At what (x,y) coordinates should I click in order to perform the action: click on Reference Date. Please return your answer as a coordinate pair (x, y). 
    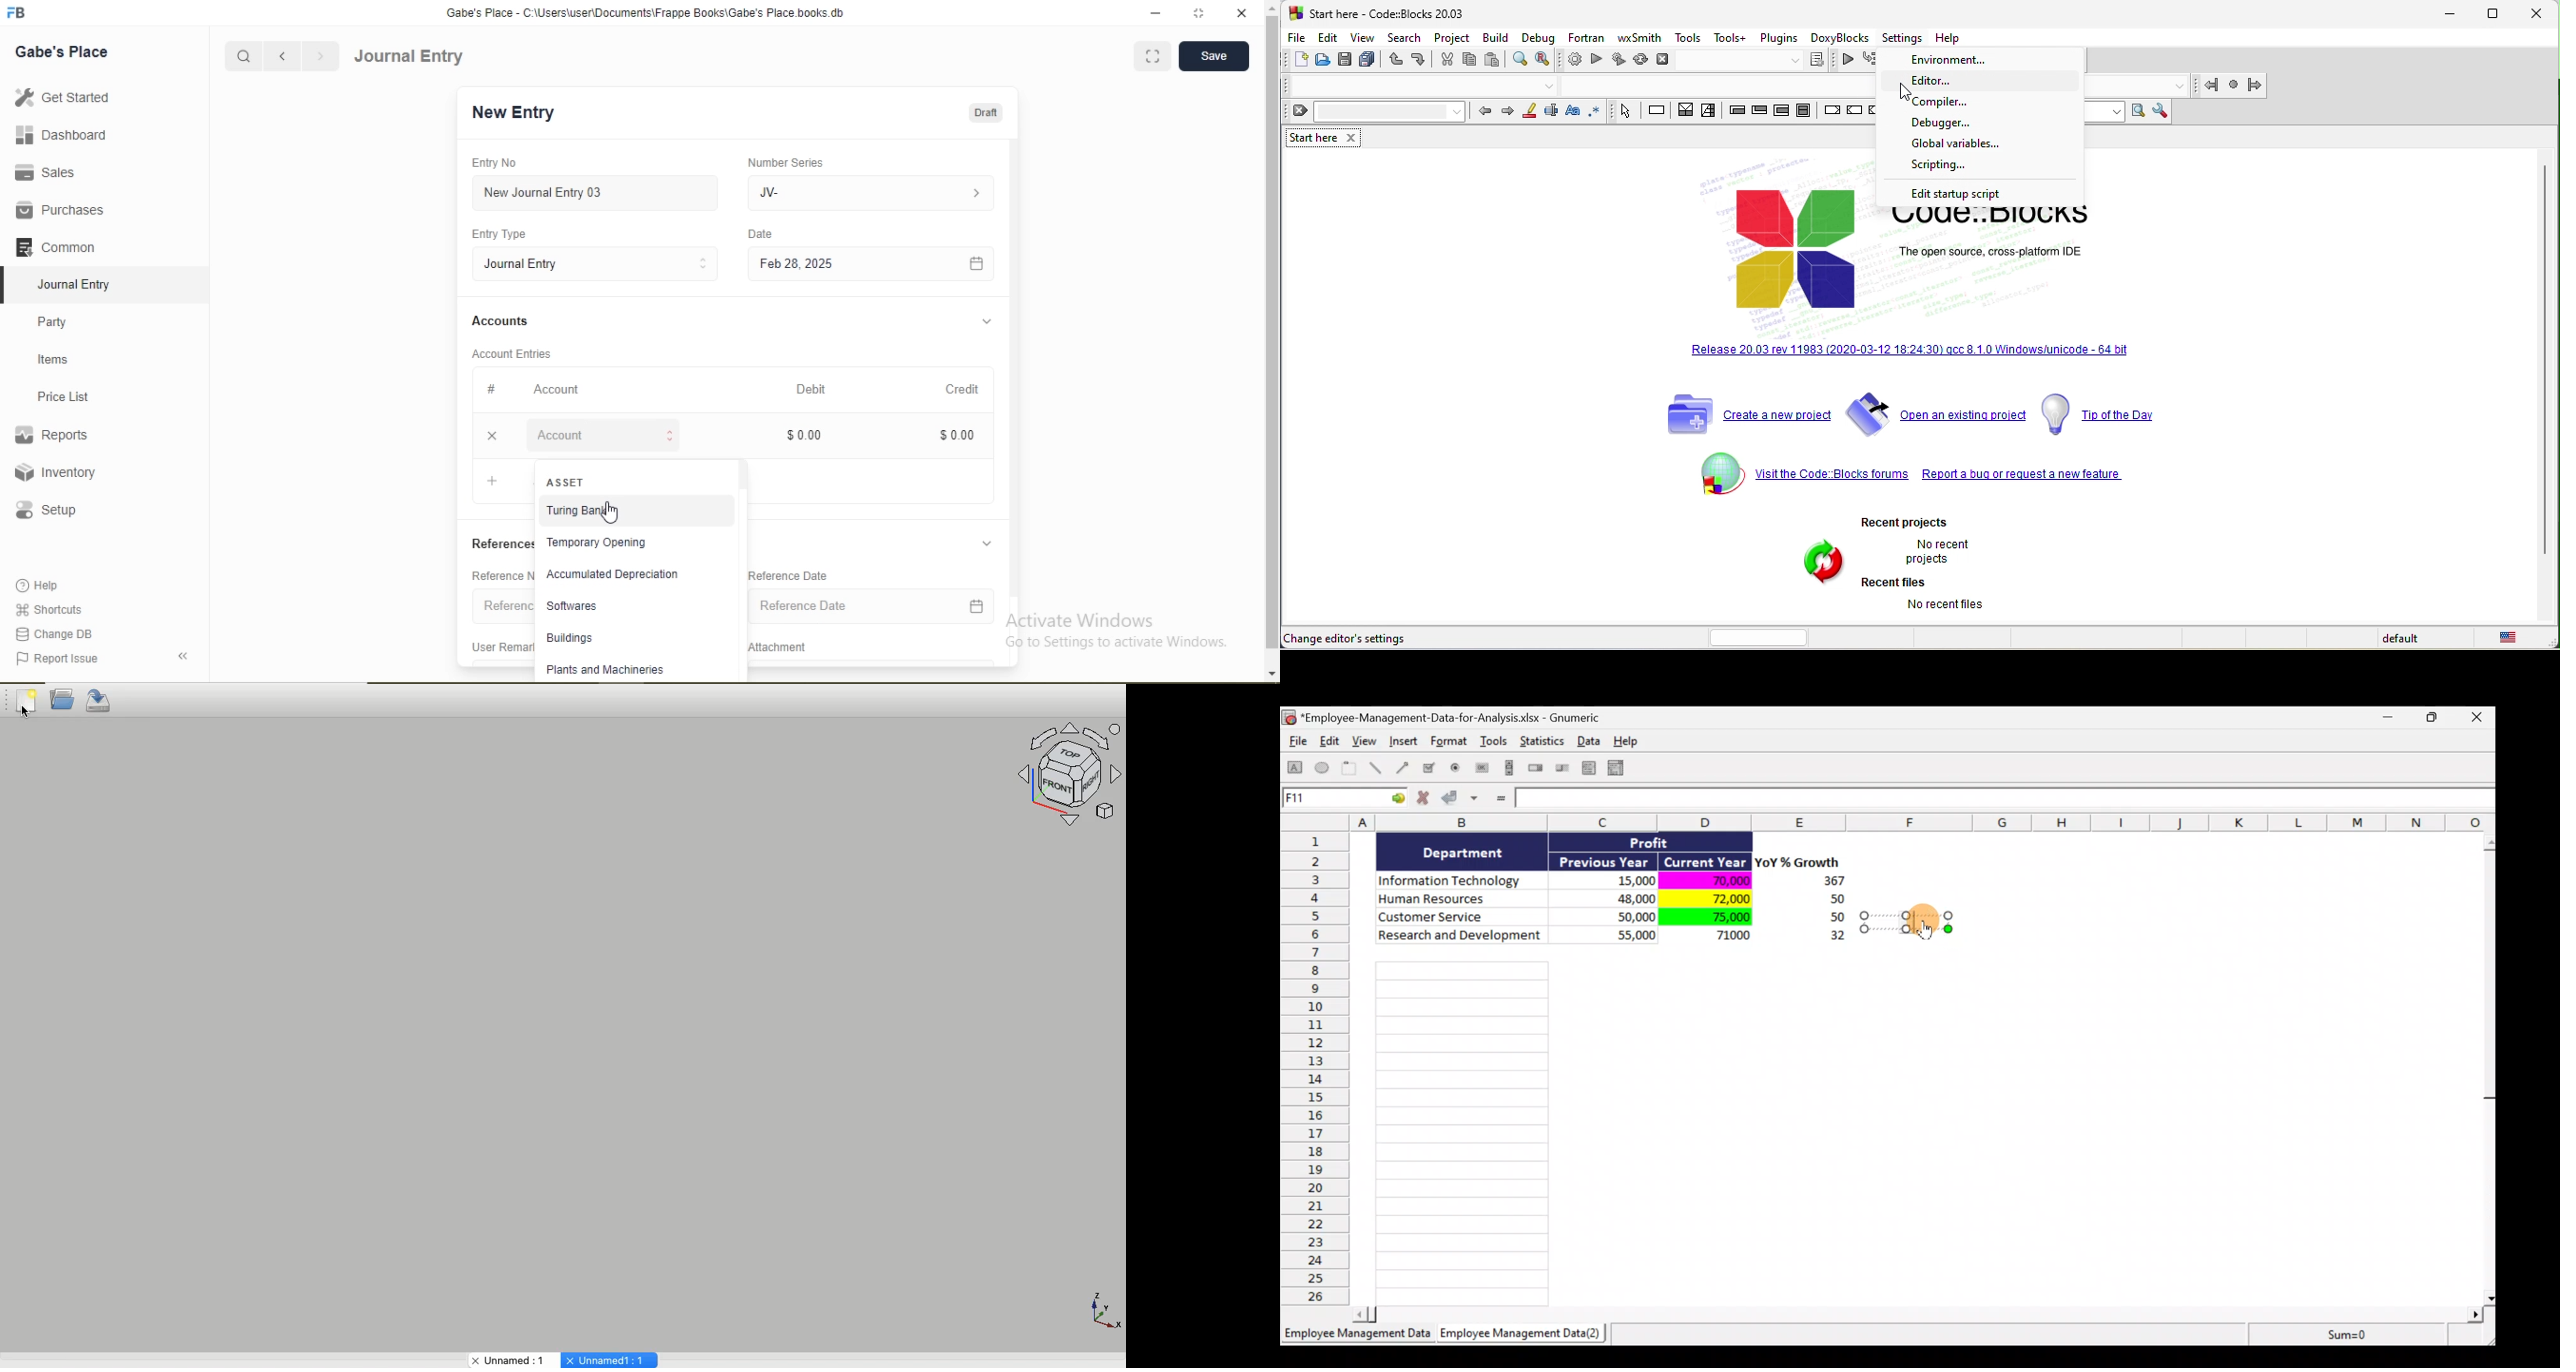
    Looking at the image, I should click on (790, 575).